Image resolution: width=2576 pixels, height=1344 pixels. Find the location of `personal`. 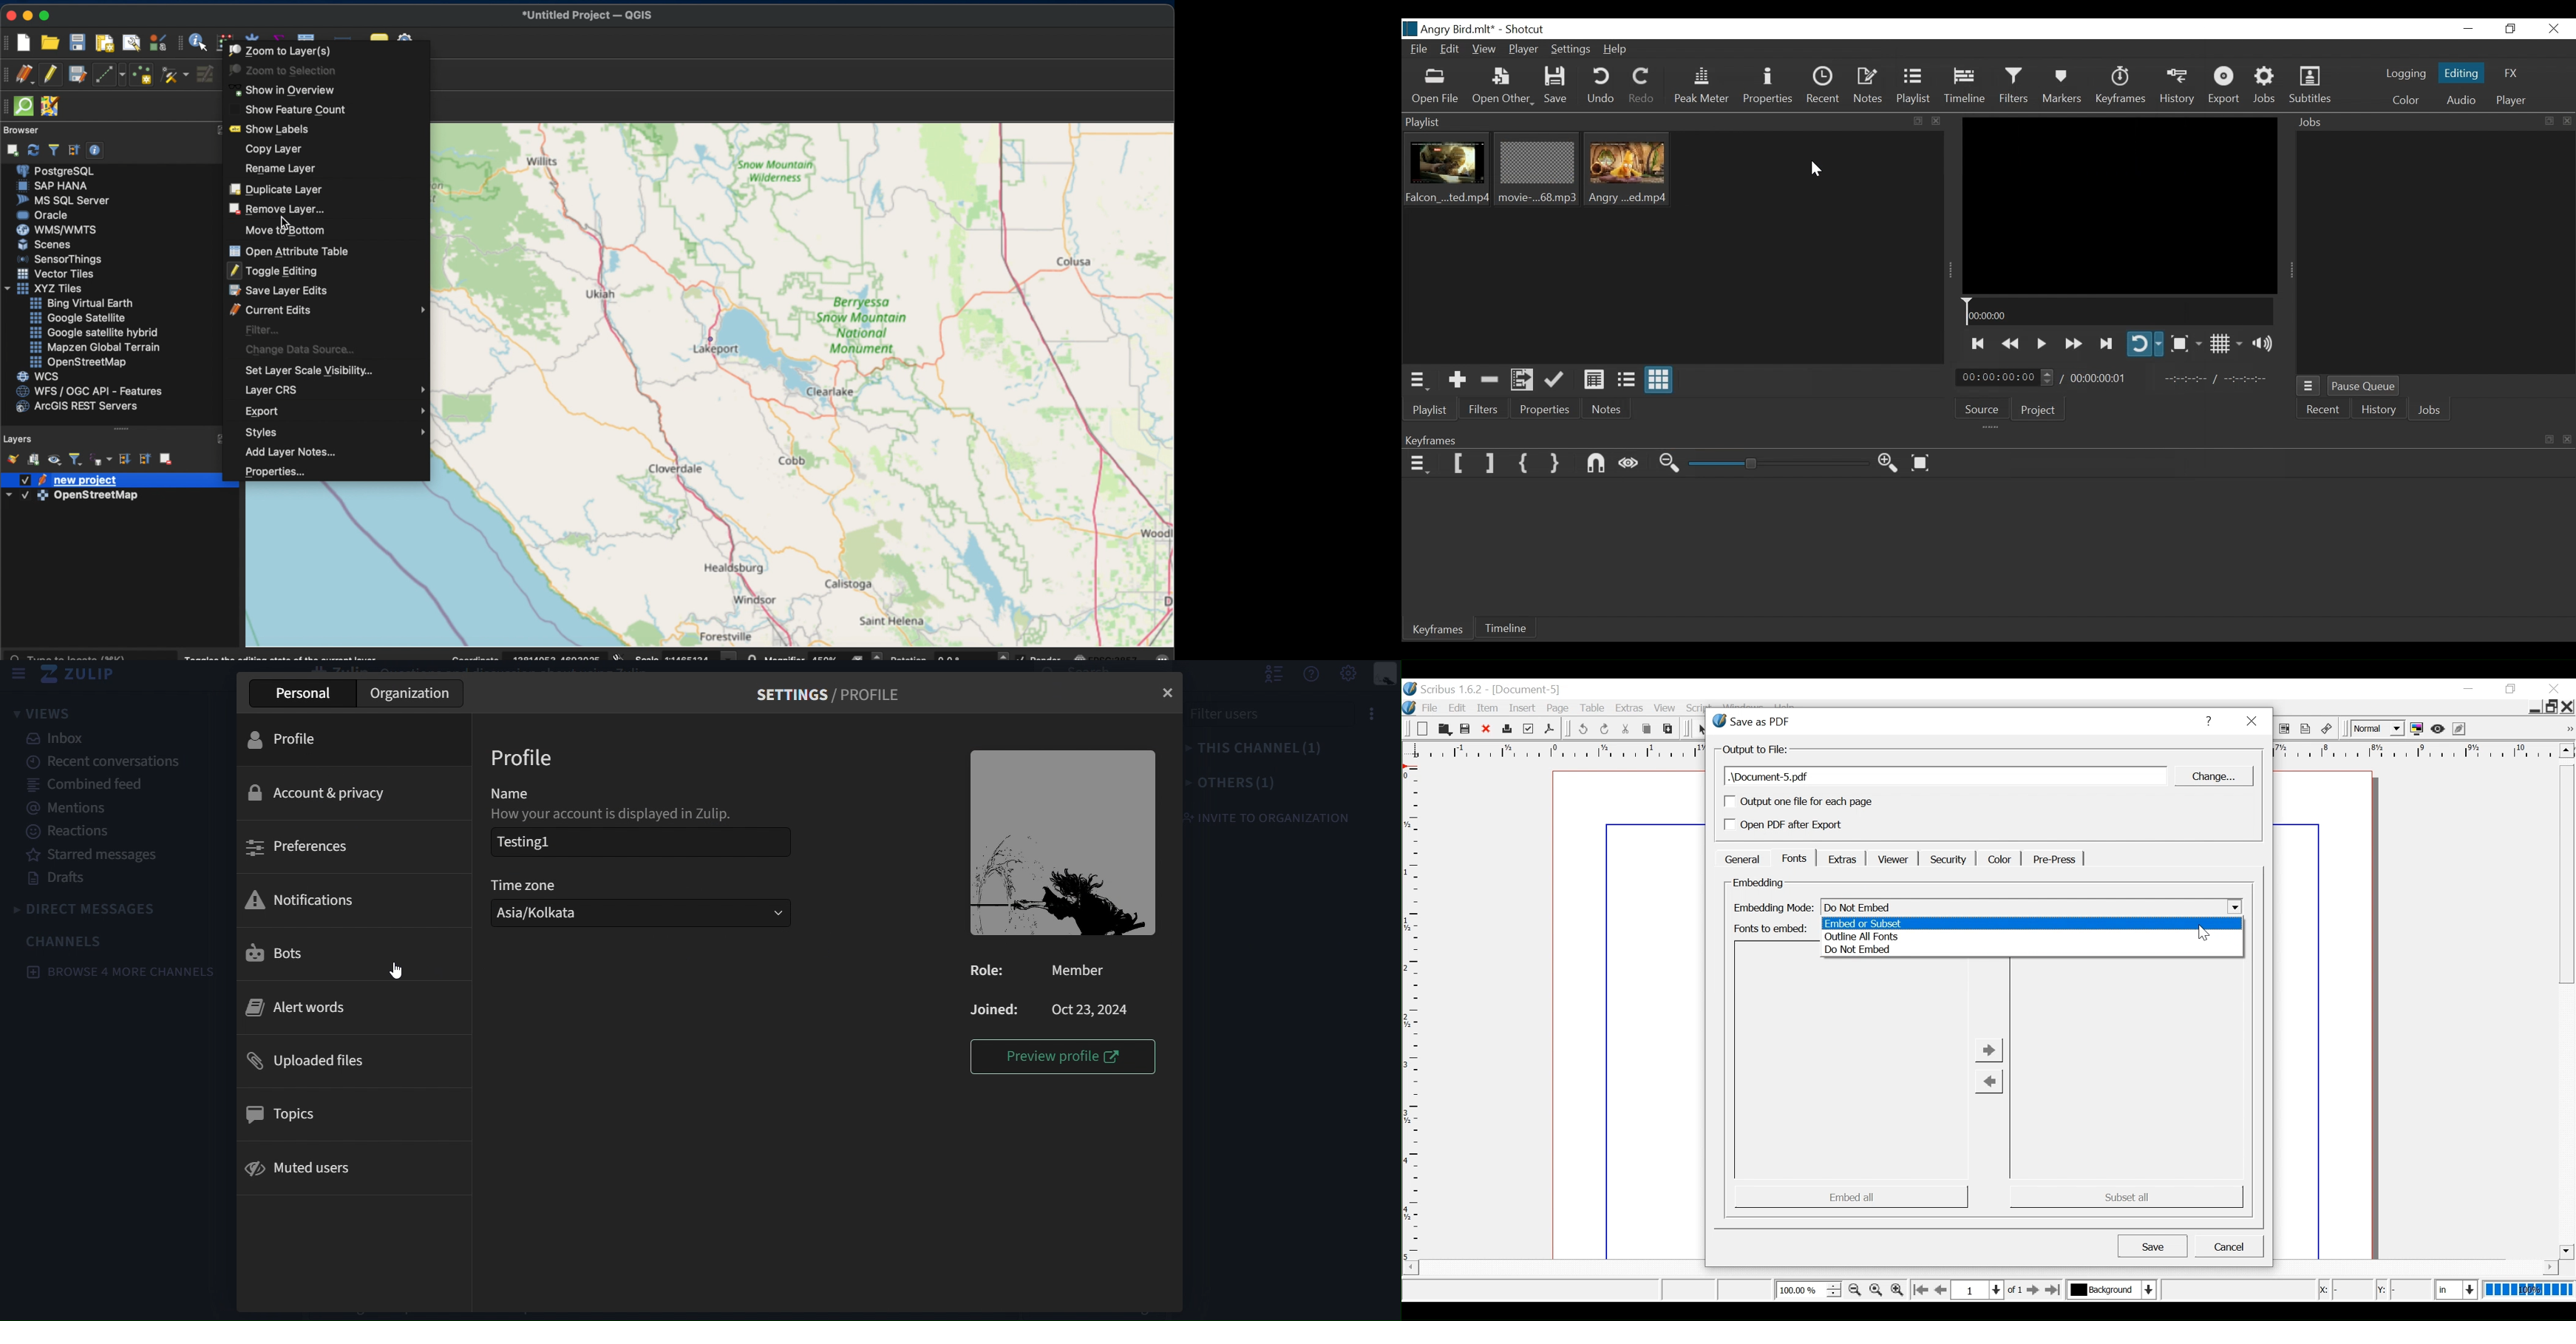

personal is located at coordinates (300, 693).